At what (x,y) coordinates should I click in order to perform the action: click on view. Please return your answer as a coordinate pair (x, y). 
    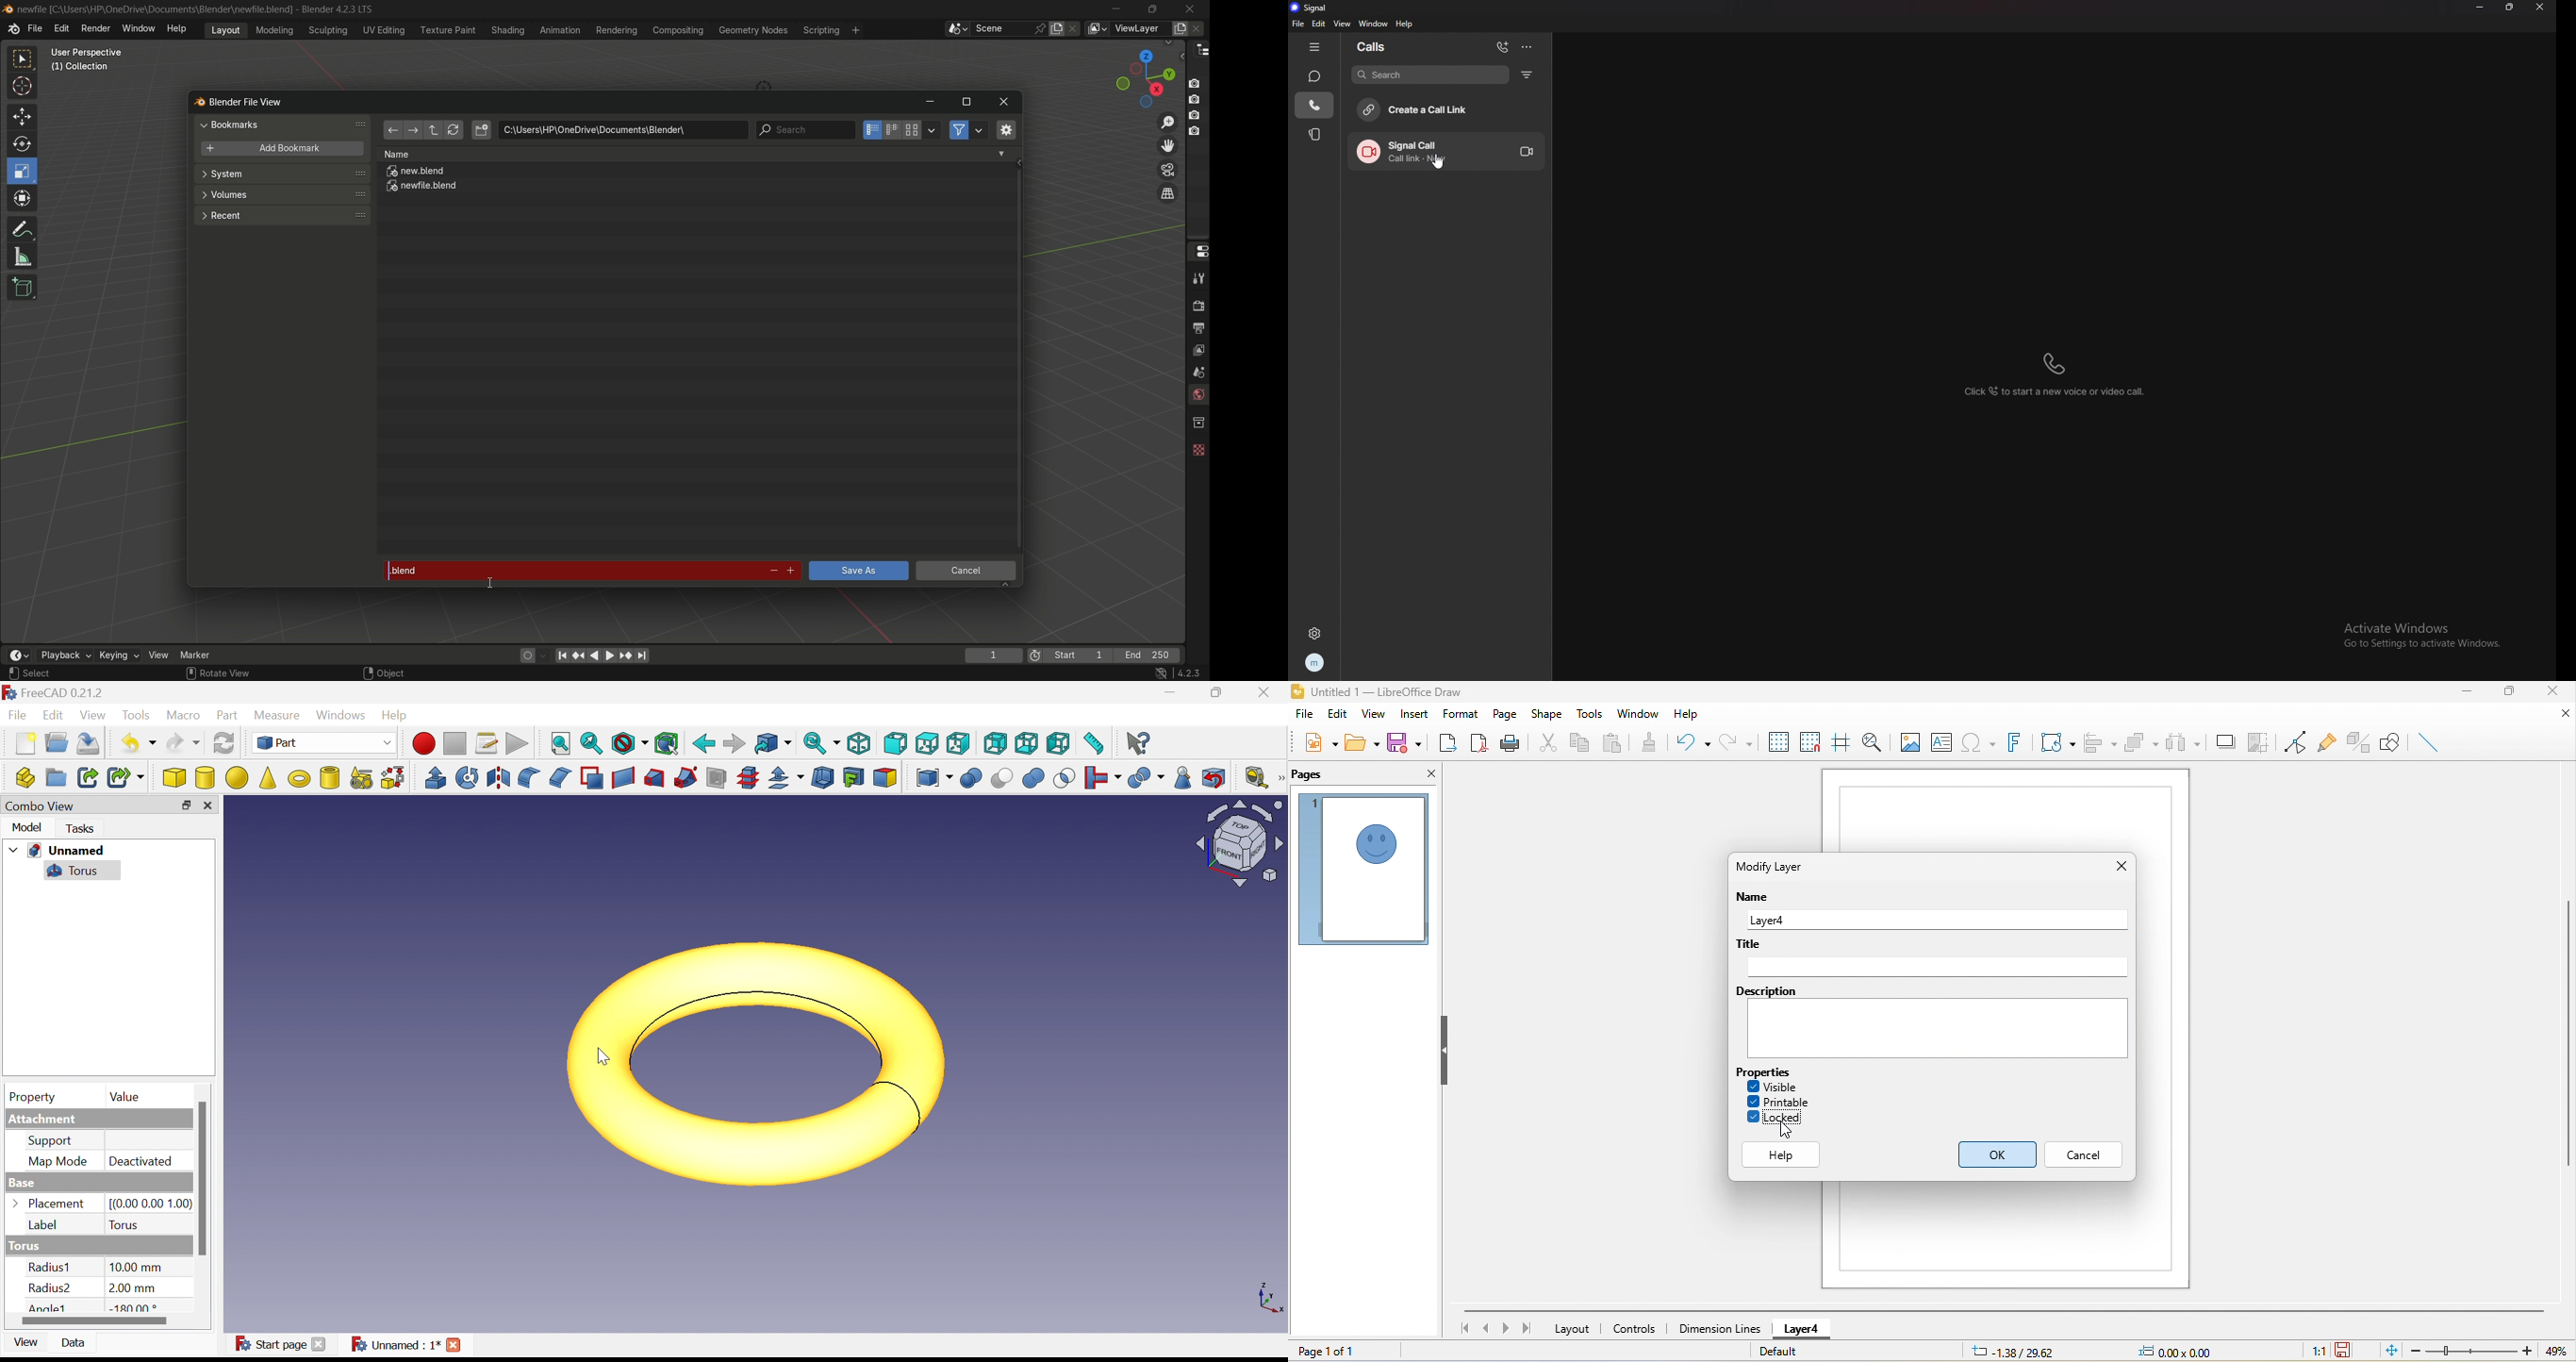
    Looking at the image, I should click on (1371, 714).